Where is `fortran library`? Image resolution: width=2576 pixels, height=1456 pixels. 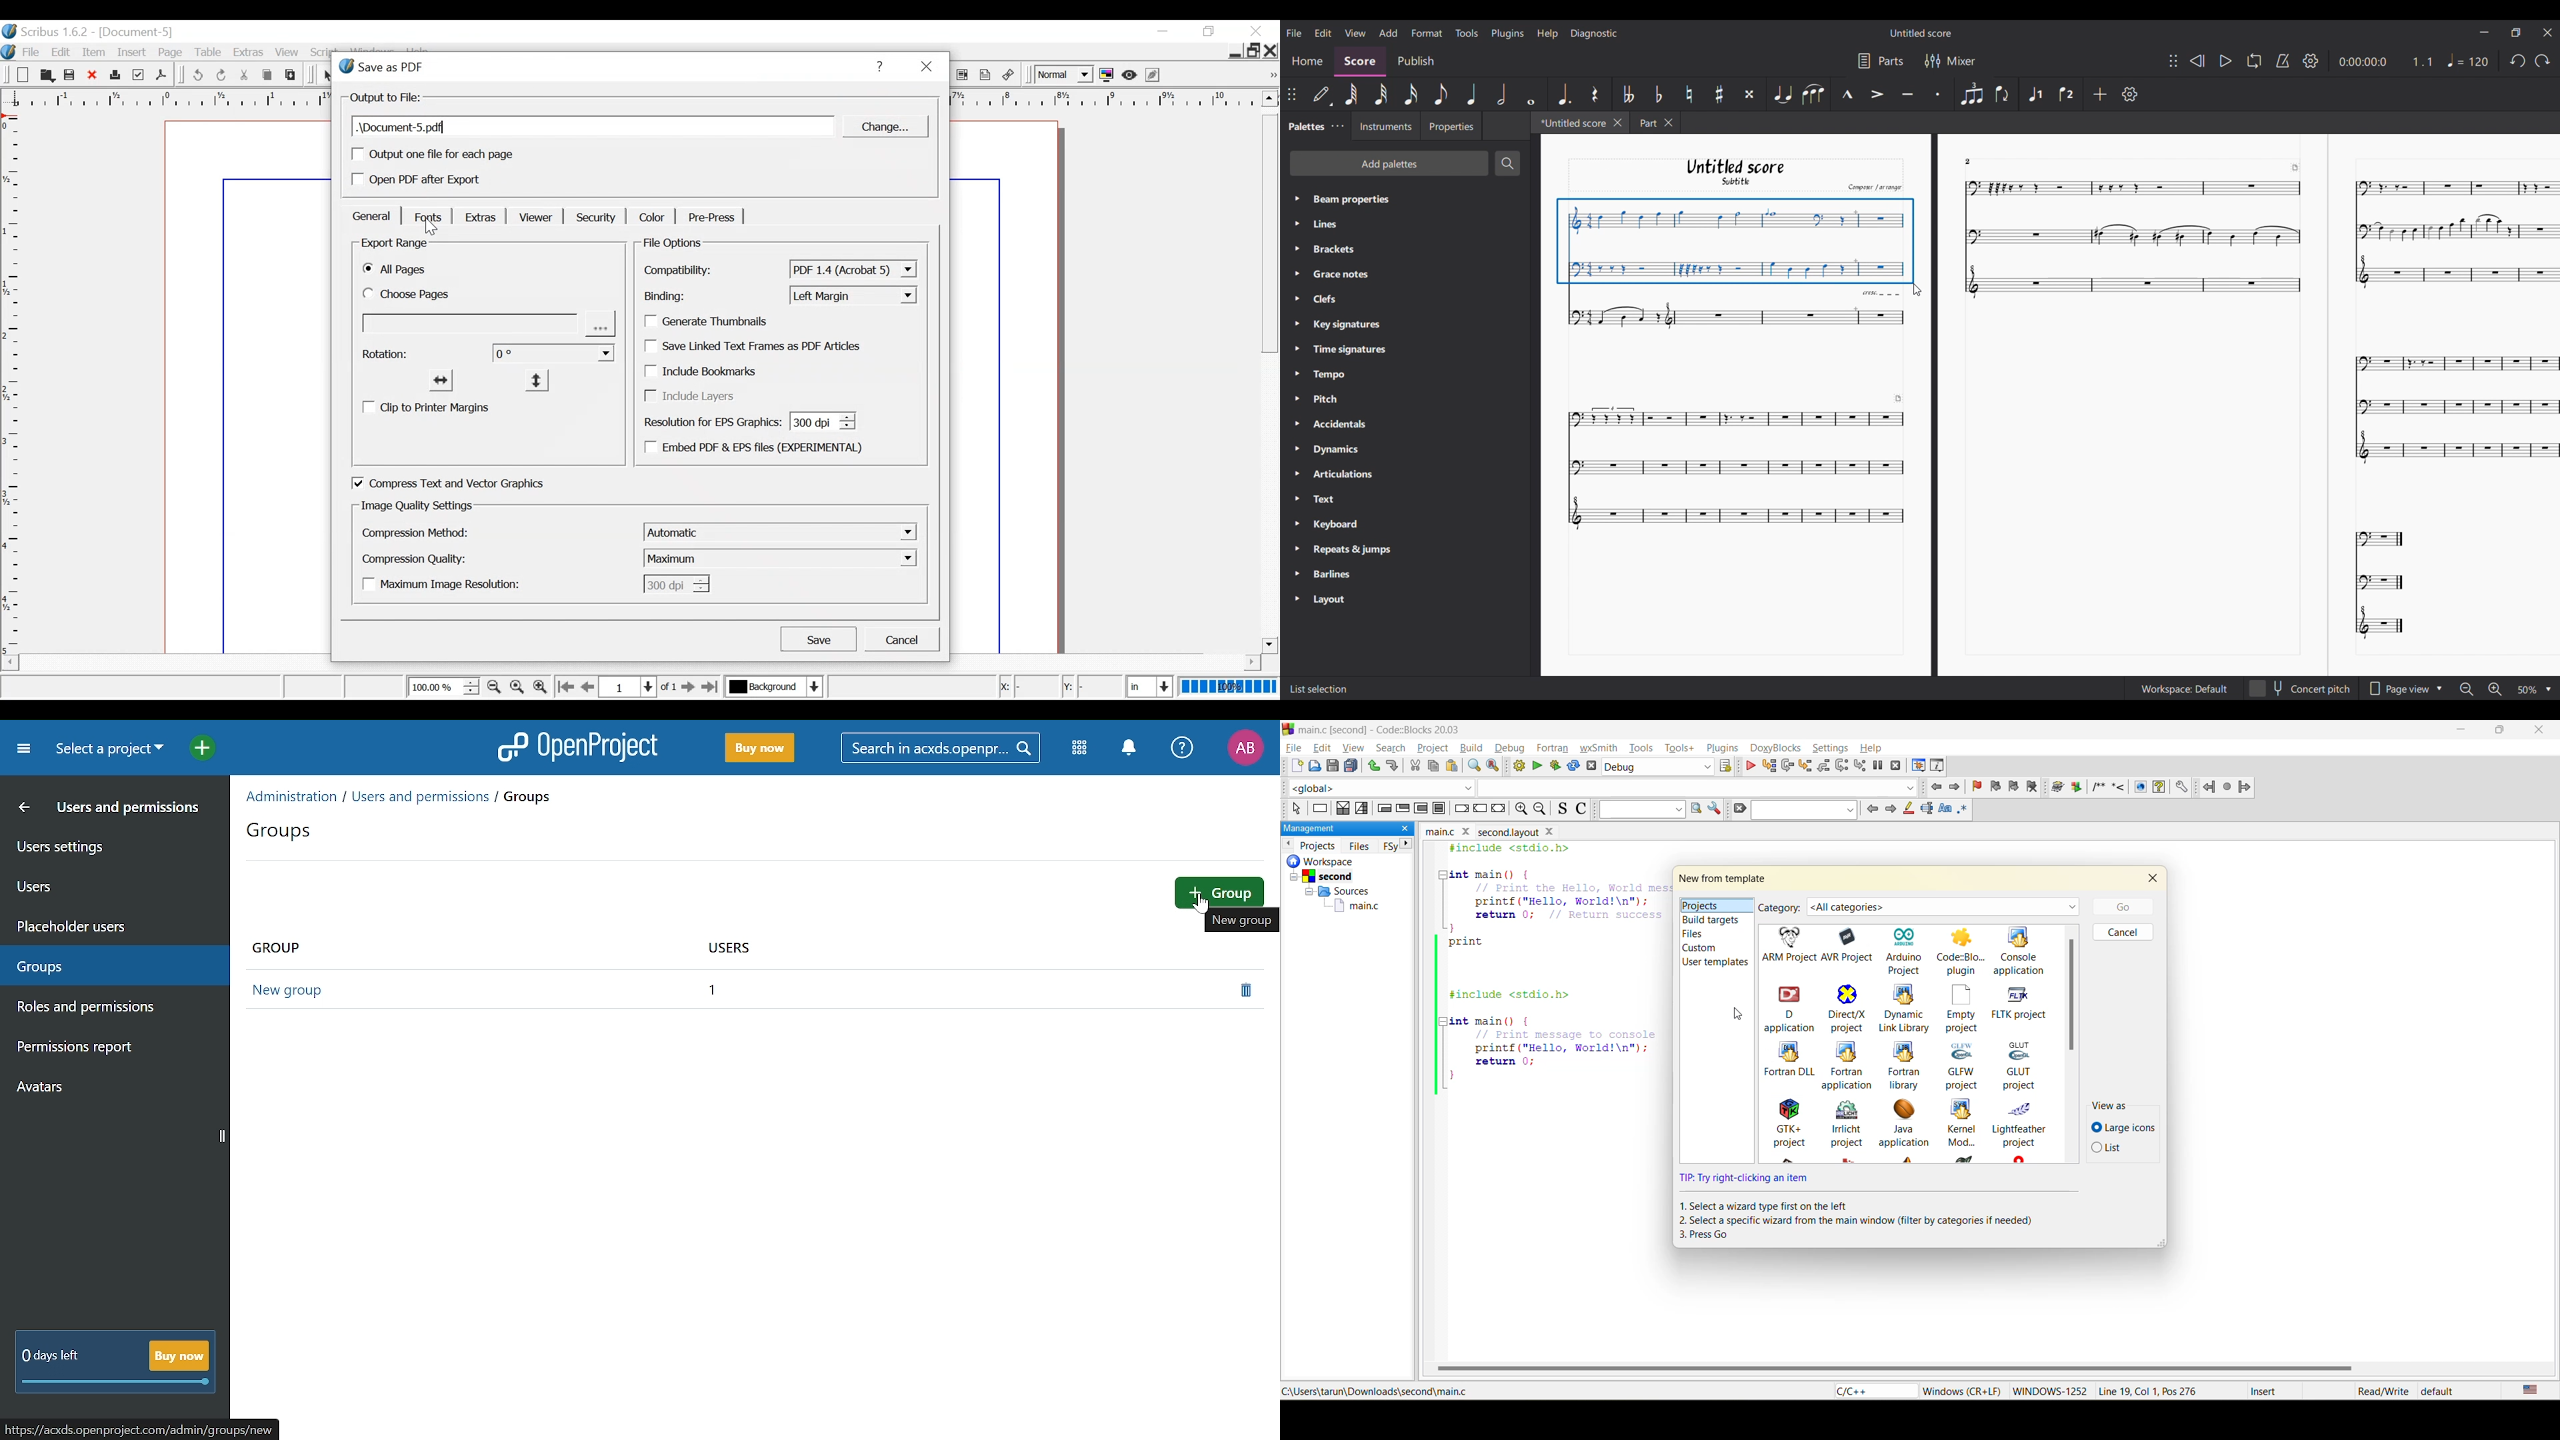 fortran library is located at coordinates (1906, 1066).